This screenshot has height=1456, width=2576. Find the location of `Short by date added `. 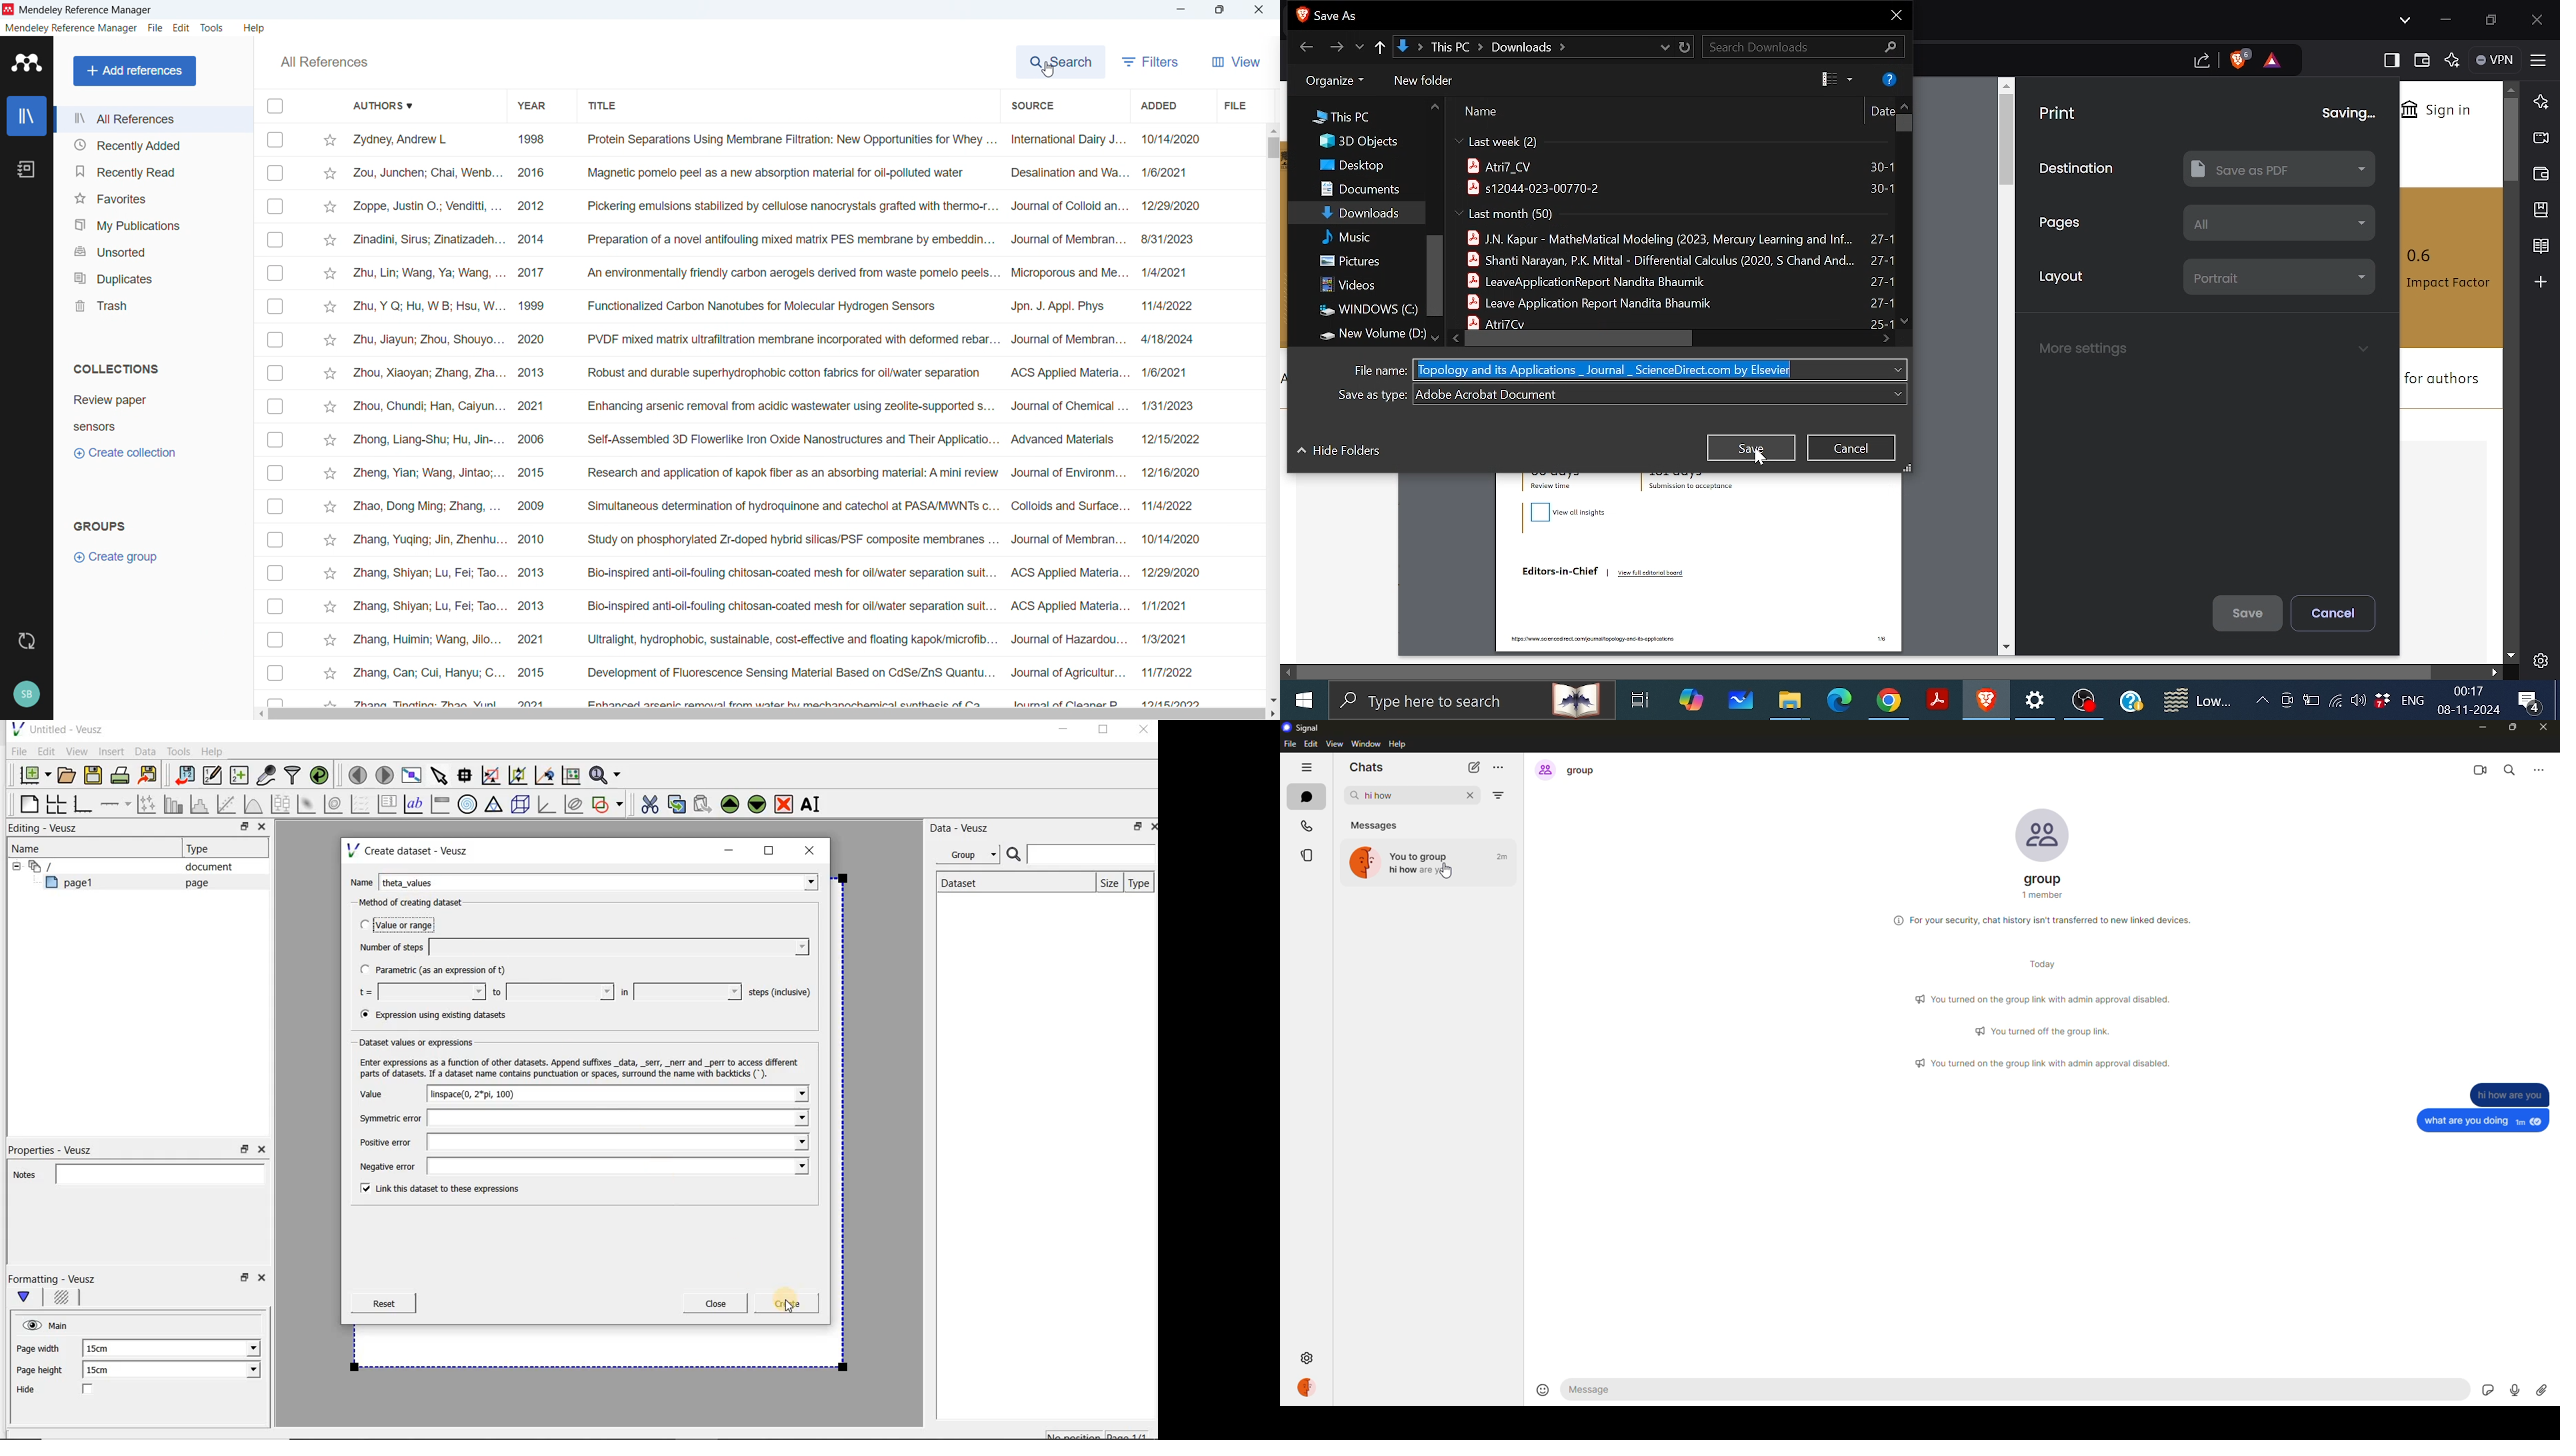

Short by date added  is located at coordinates (1157, 105).